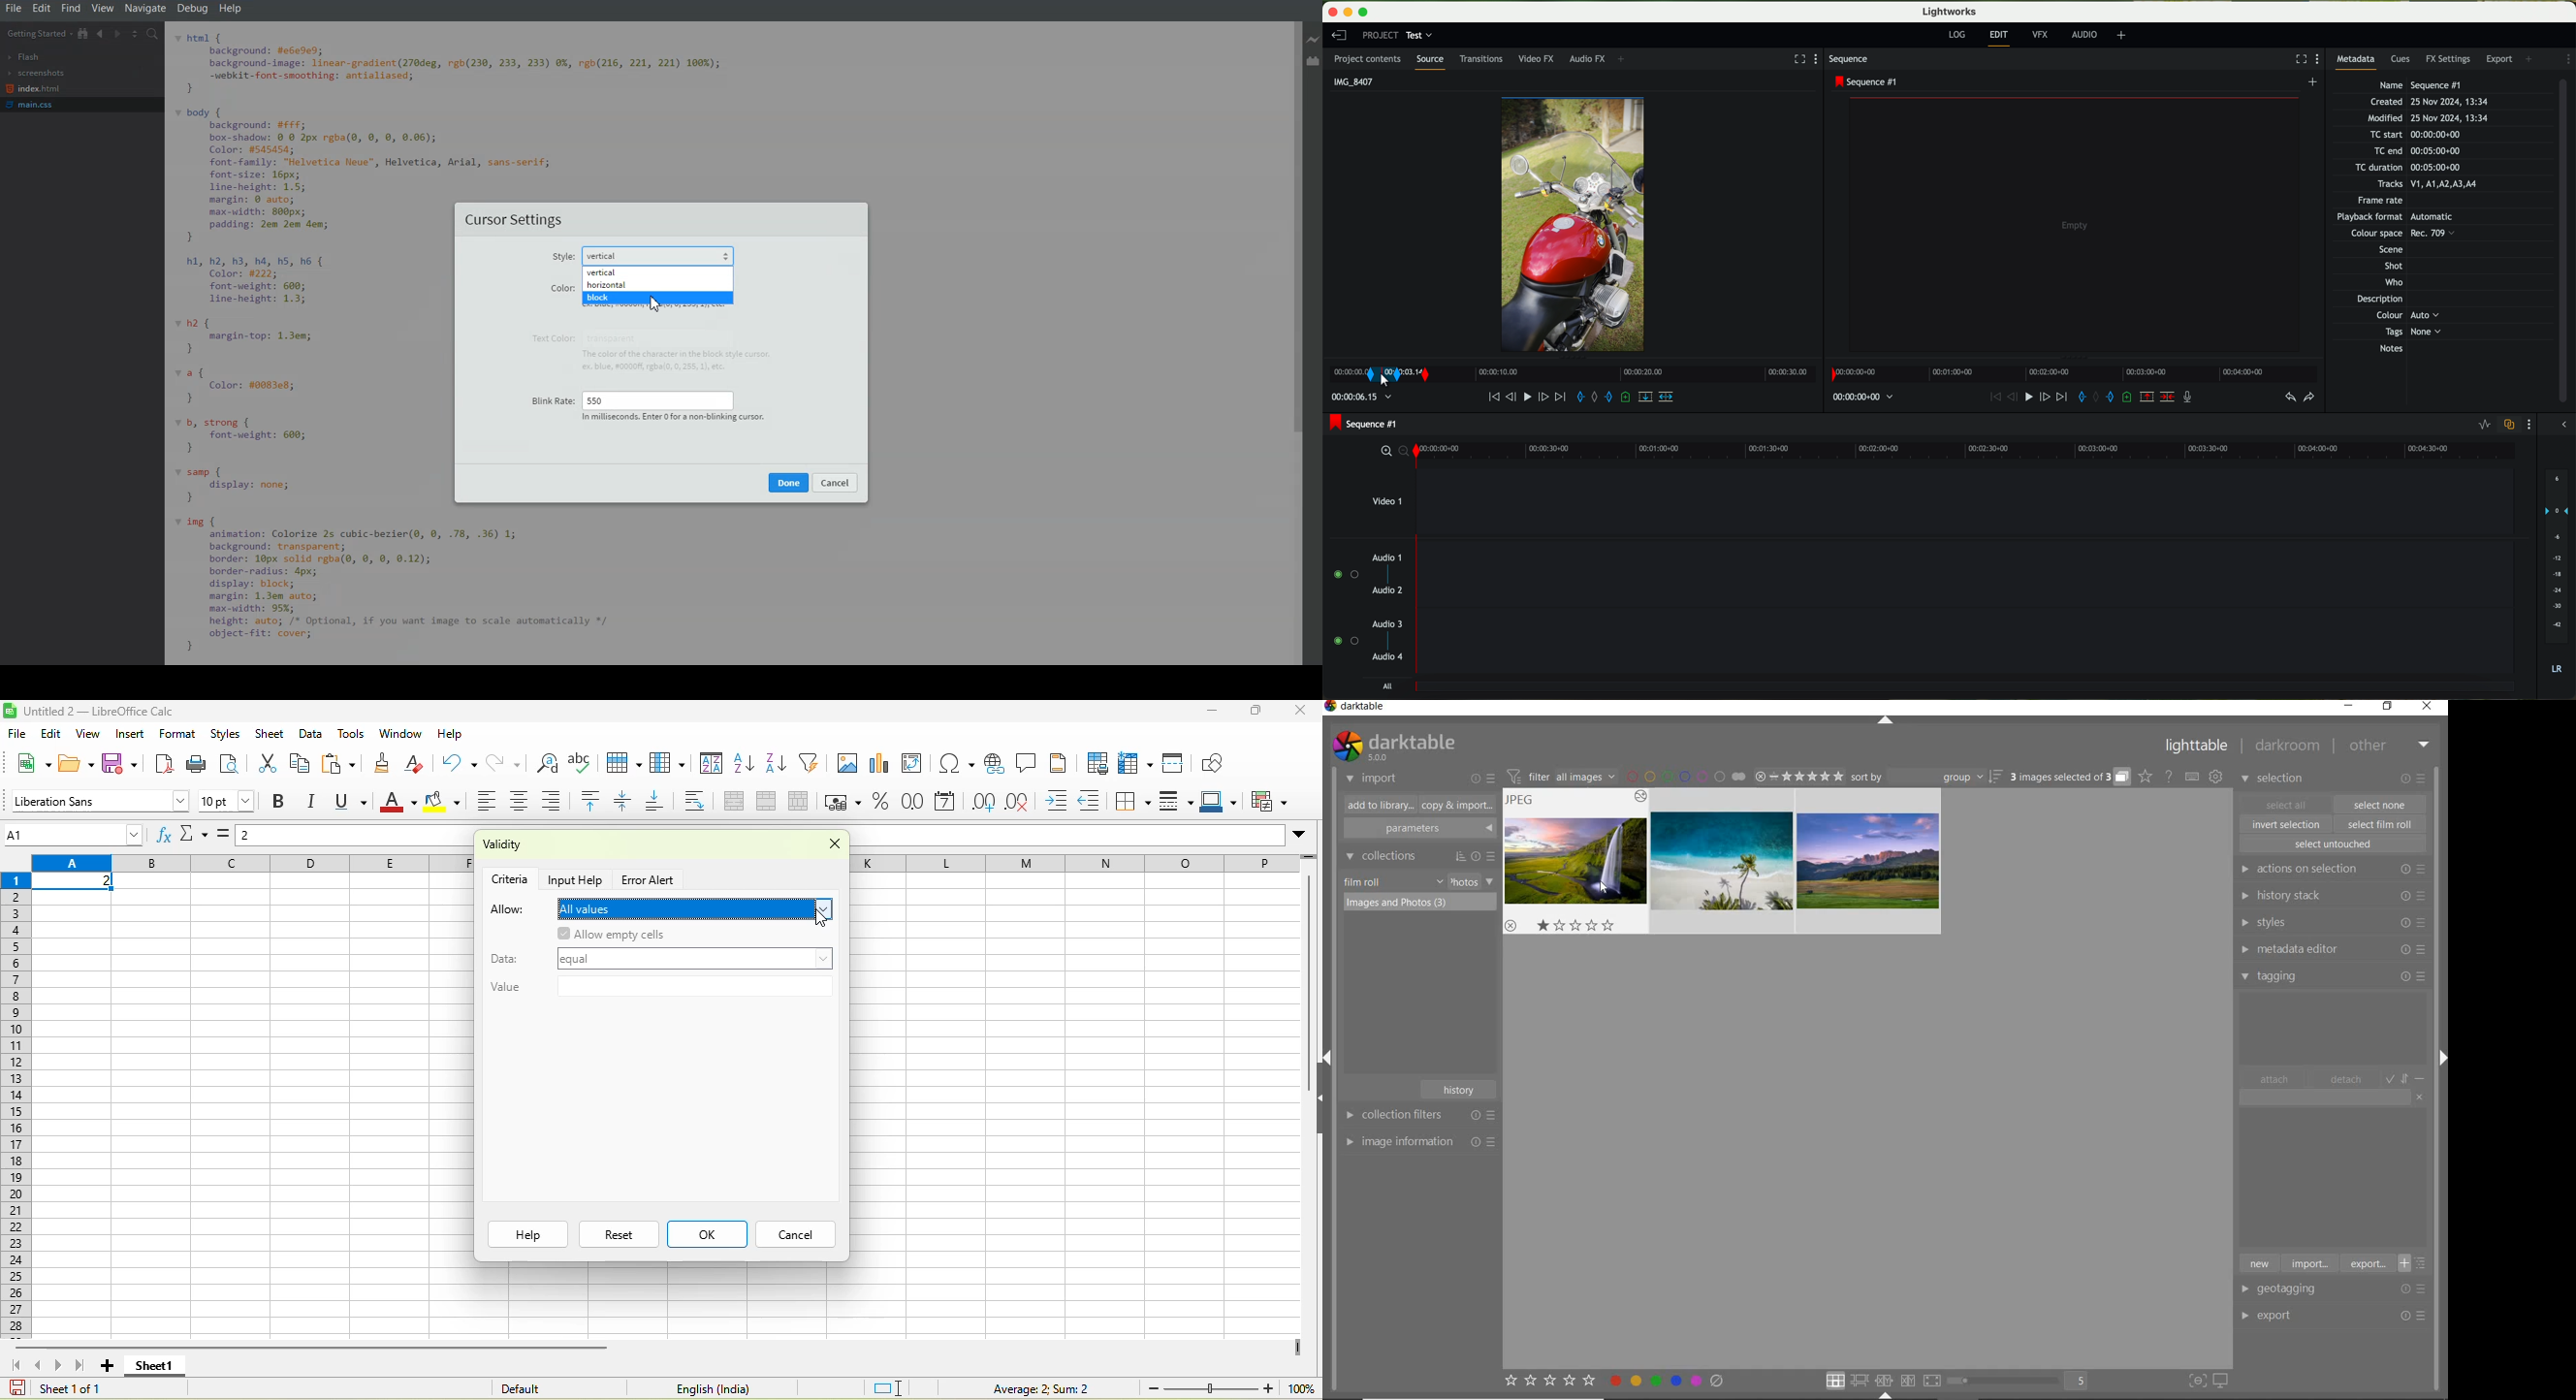 This screenshot has width=2576, height=1400. Describe the element at coordinates (881, 803) in the screenshot. I see `format as percent` at that location.